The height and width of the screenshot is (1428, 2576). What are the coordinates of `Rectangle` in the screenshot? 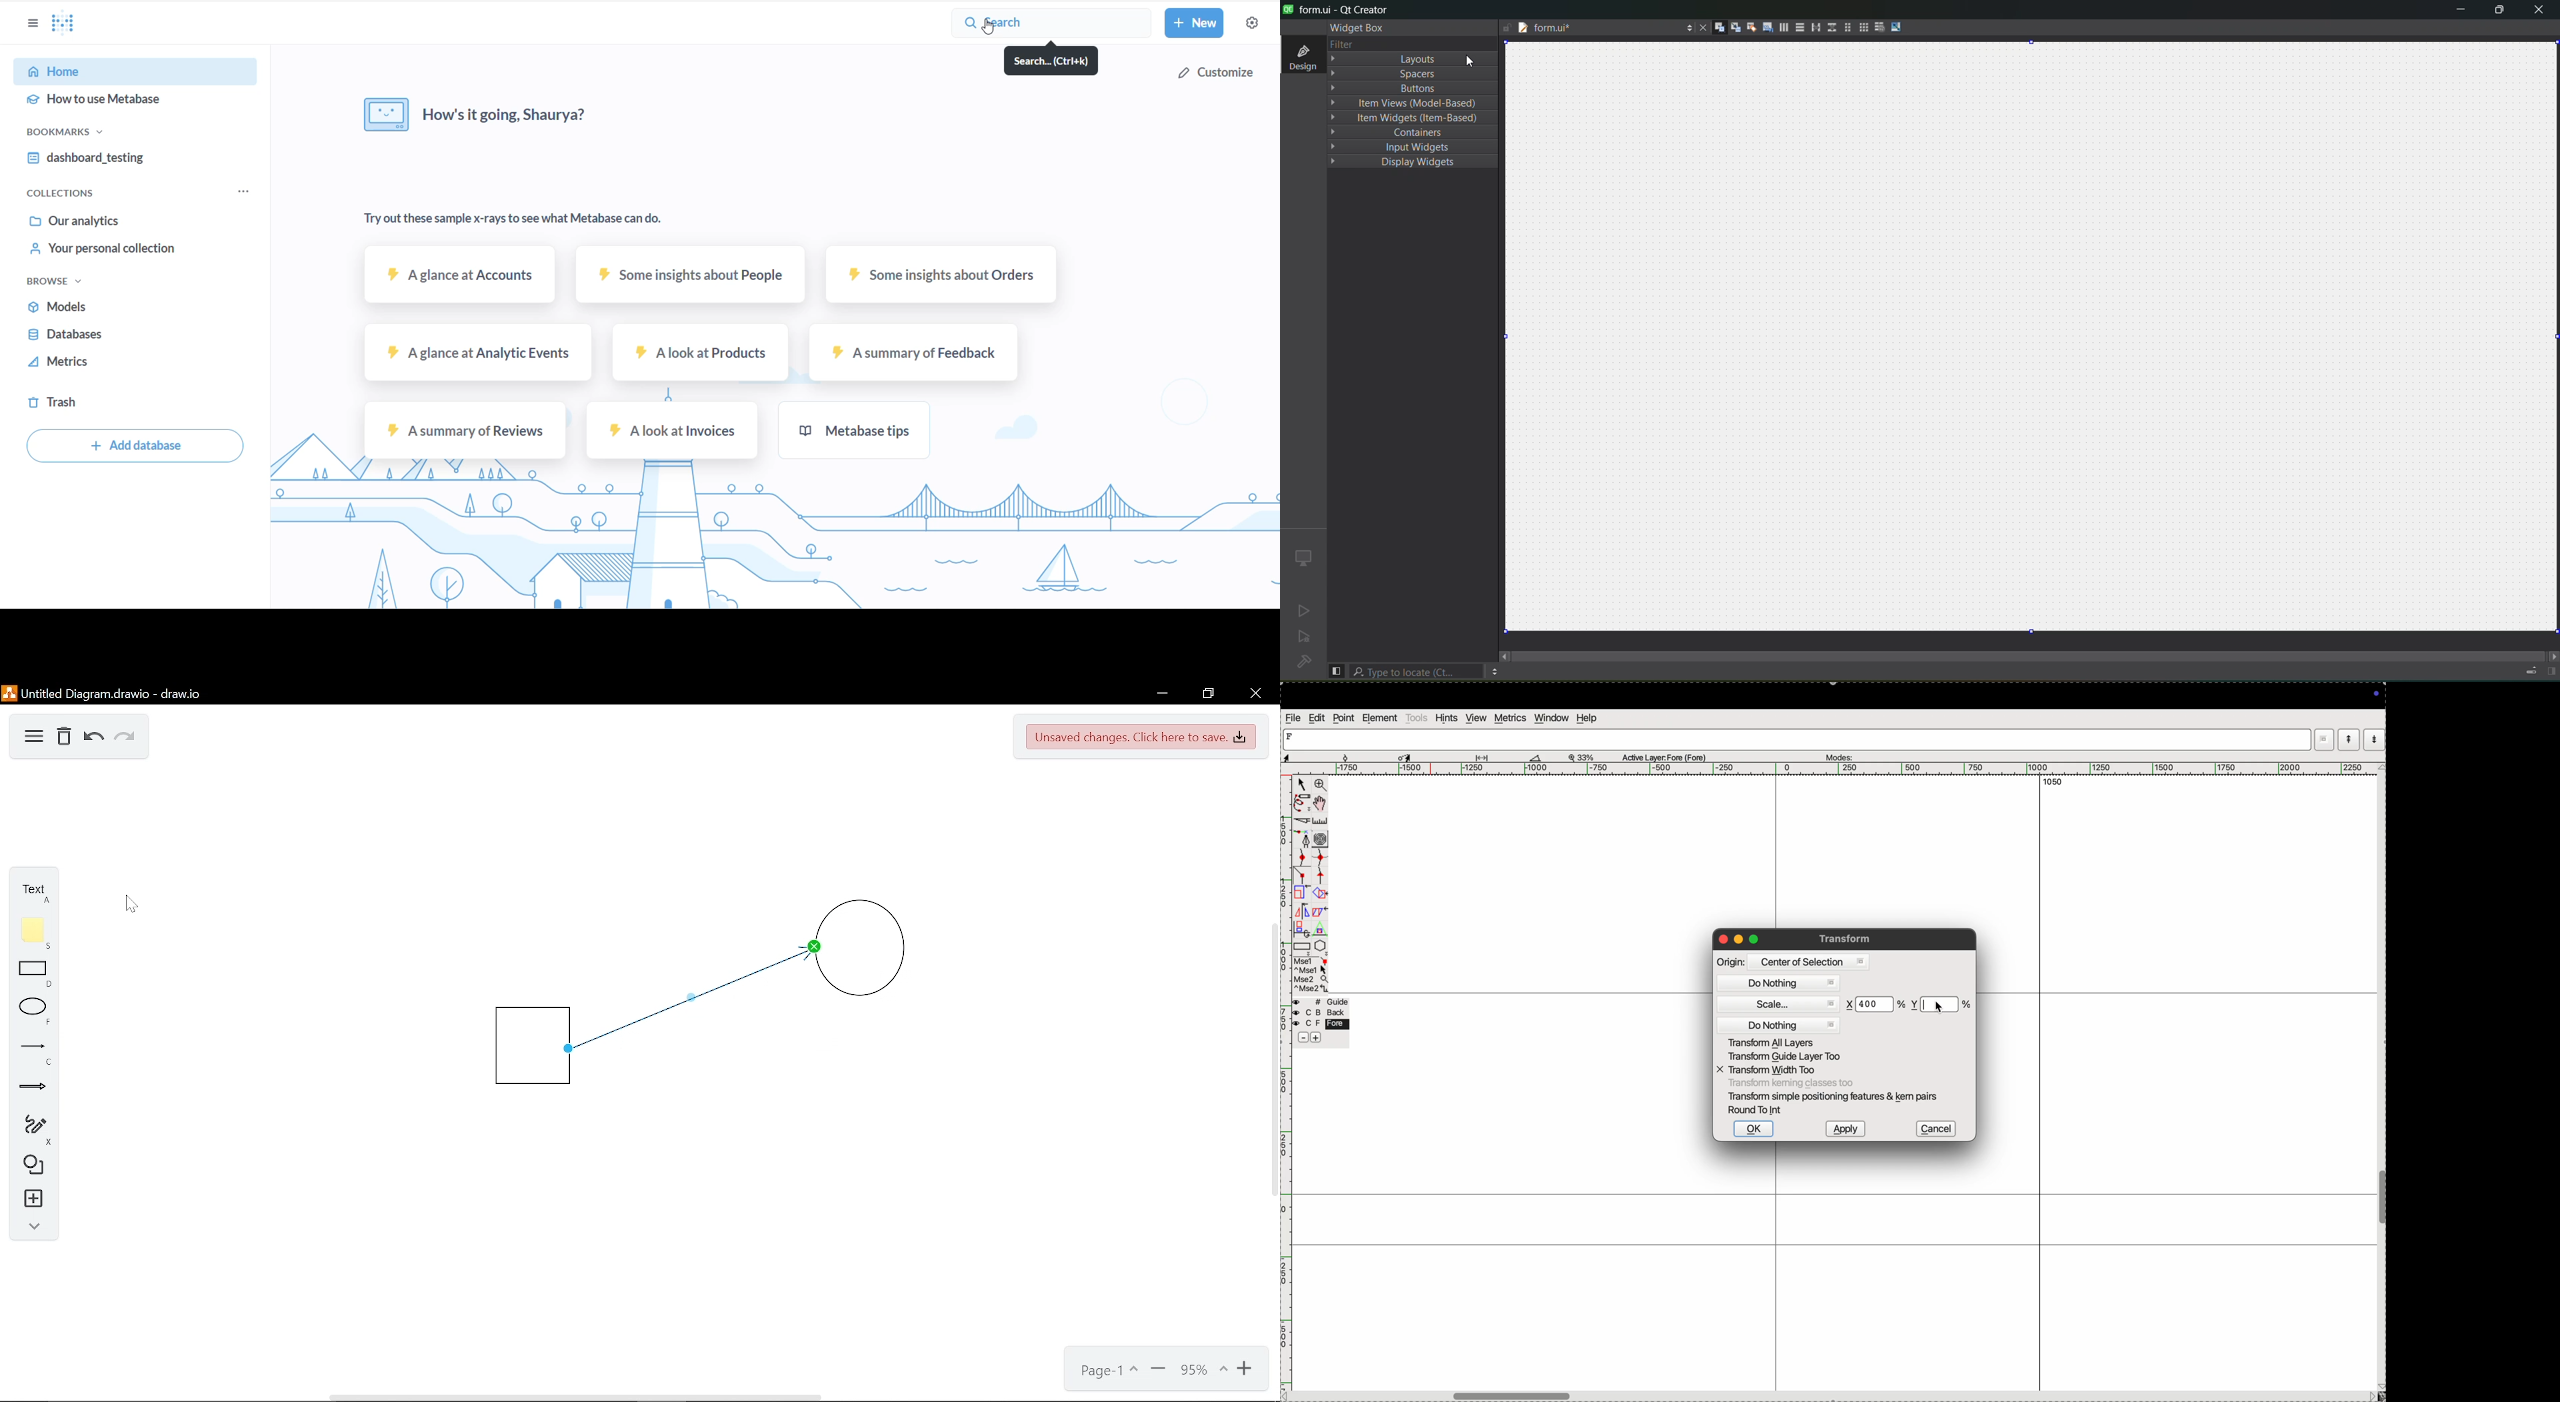 It's located at (29, 974).